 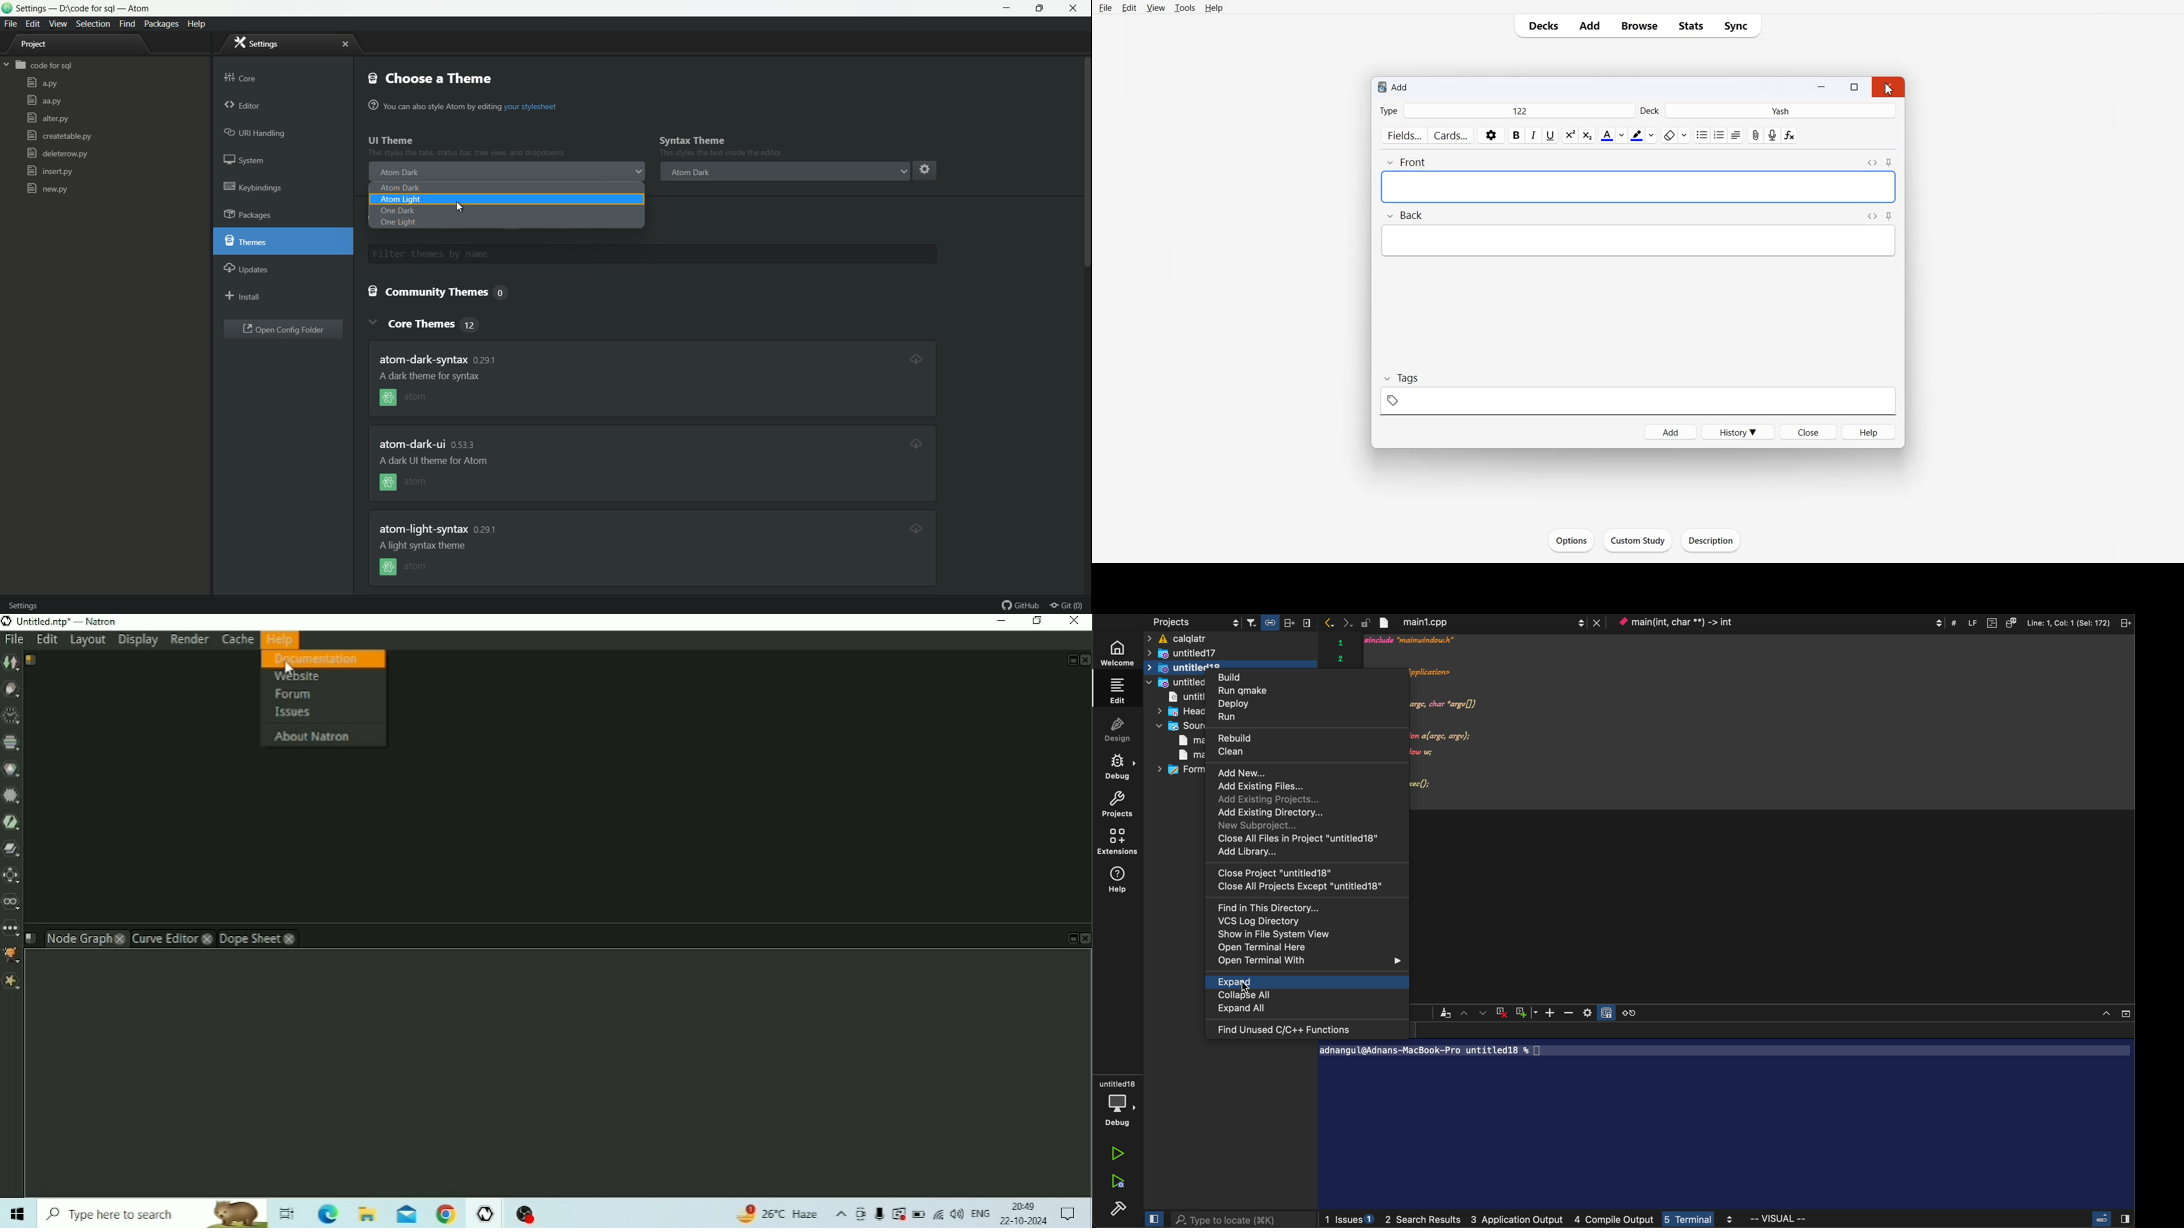 I want to click on This styles the text inside the e, so click(x=467, y=155).